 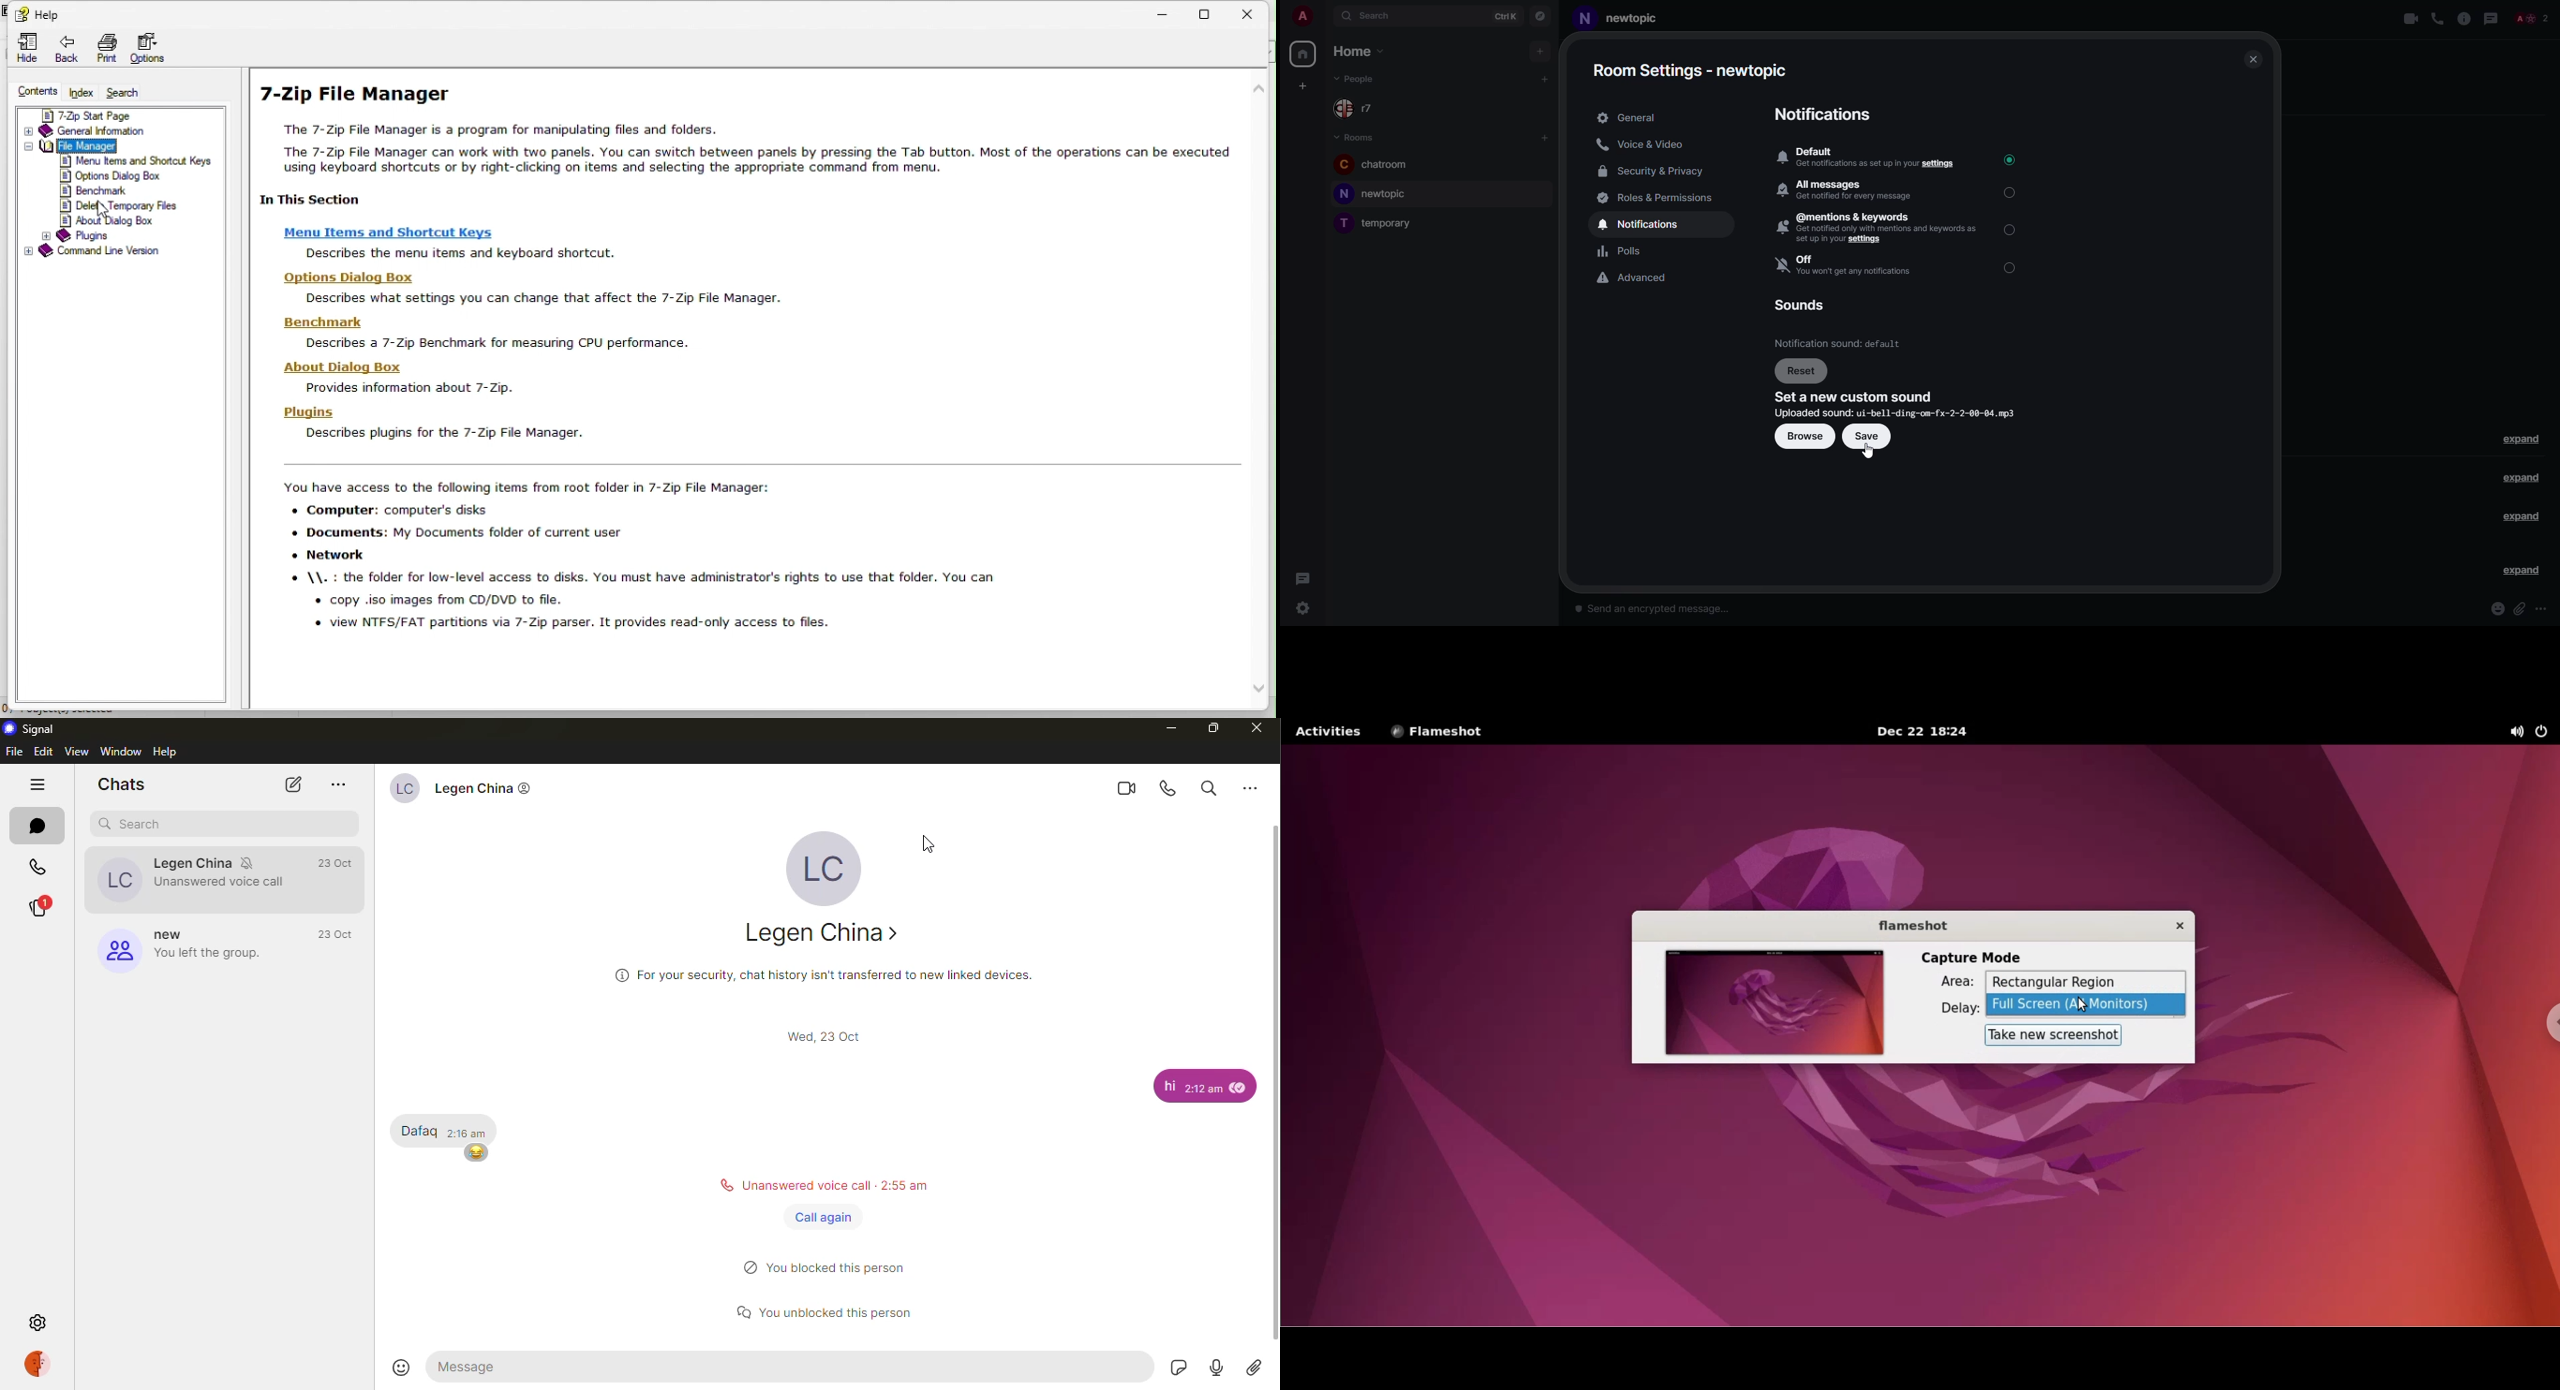 I want to click on stories, so click(x=40, y=907).